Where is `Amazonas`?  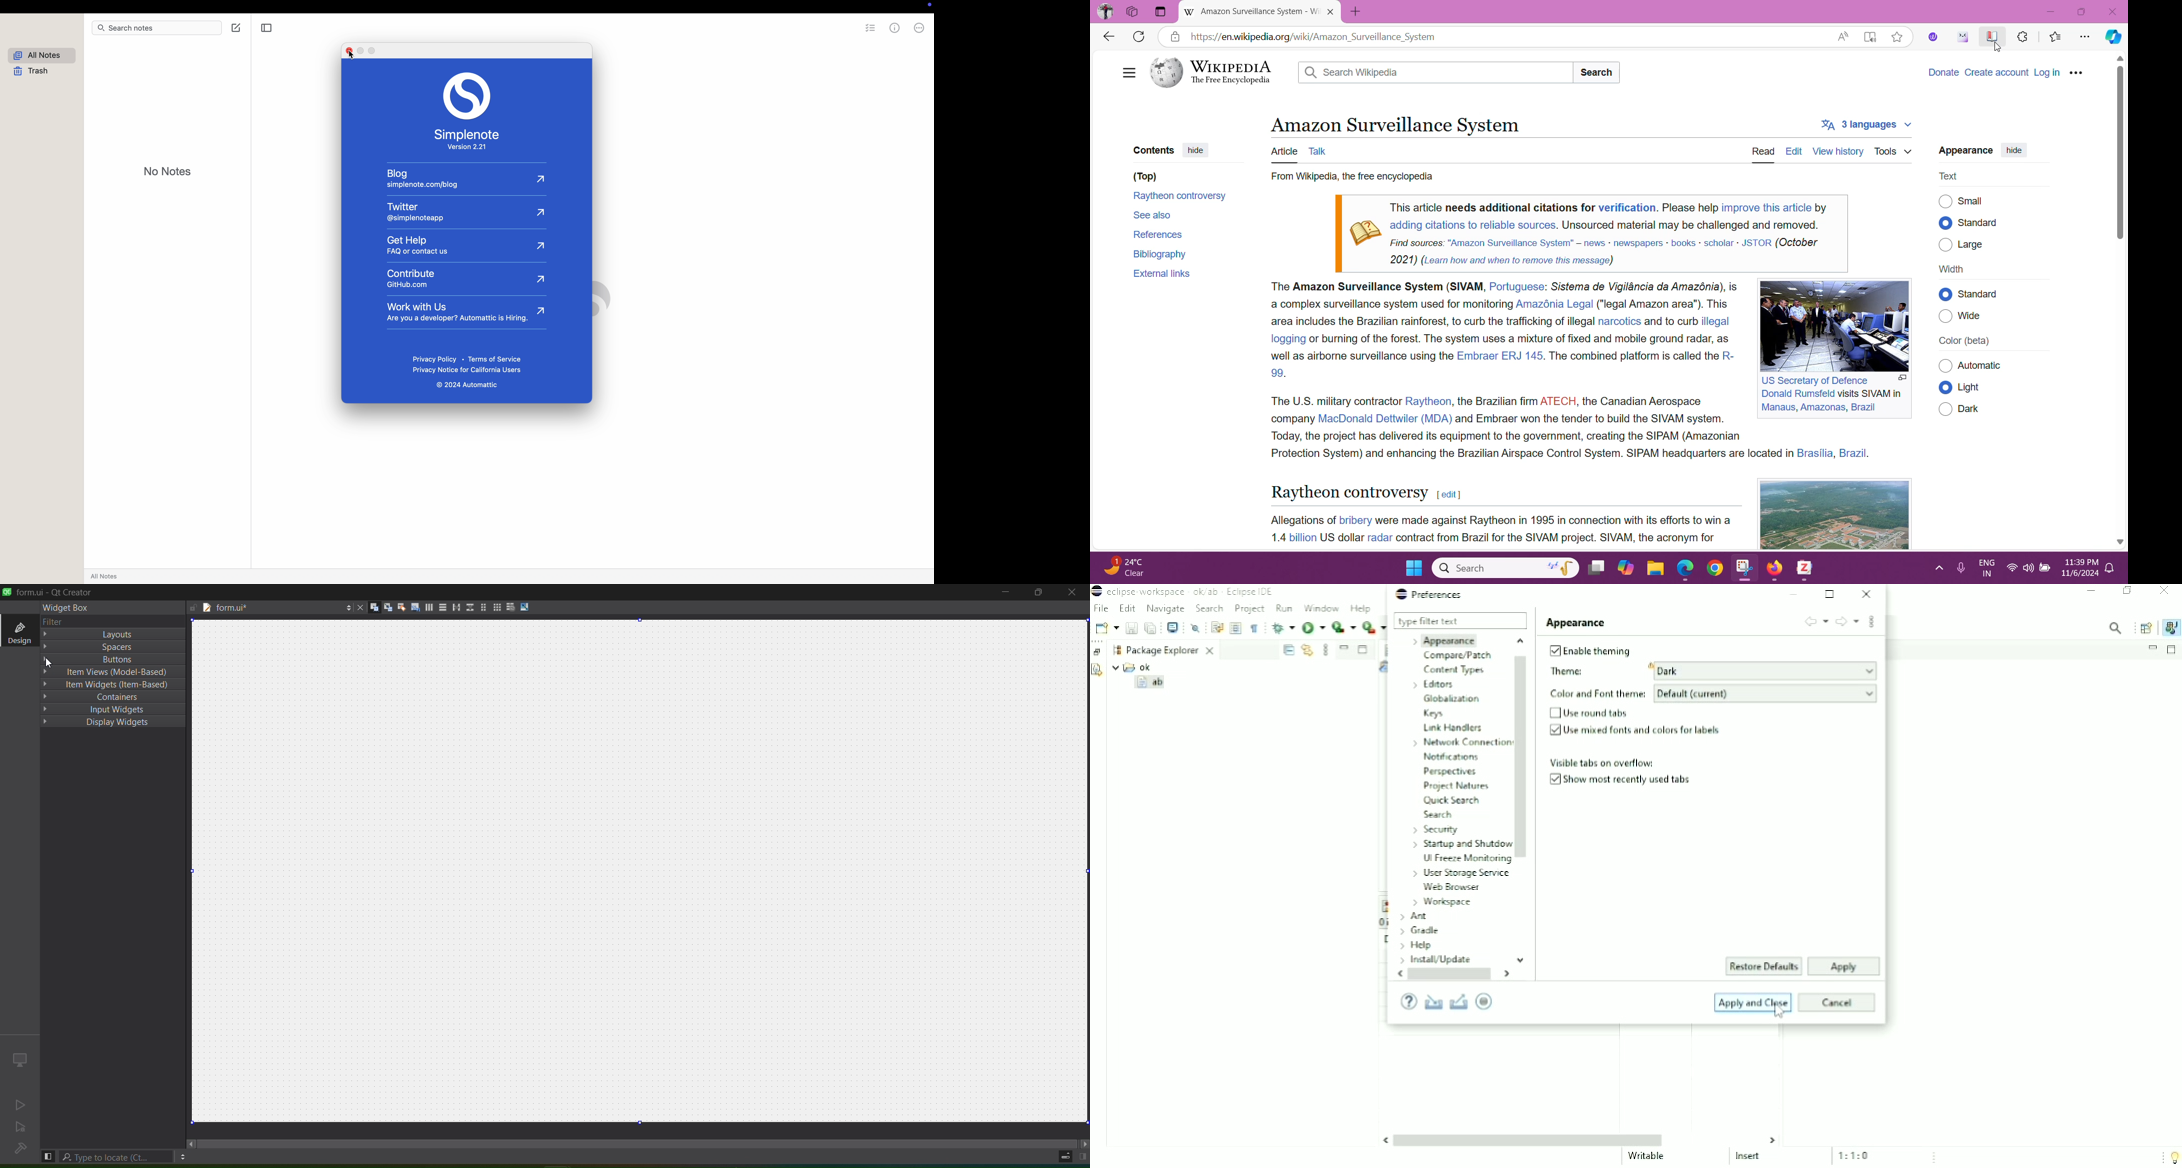 Amazonas is located at coordinates (1822, 407).